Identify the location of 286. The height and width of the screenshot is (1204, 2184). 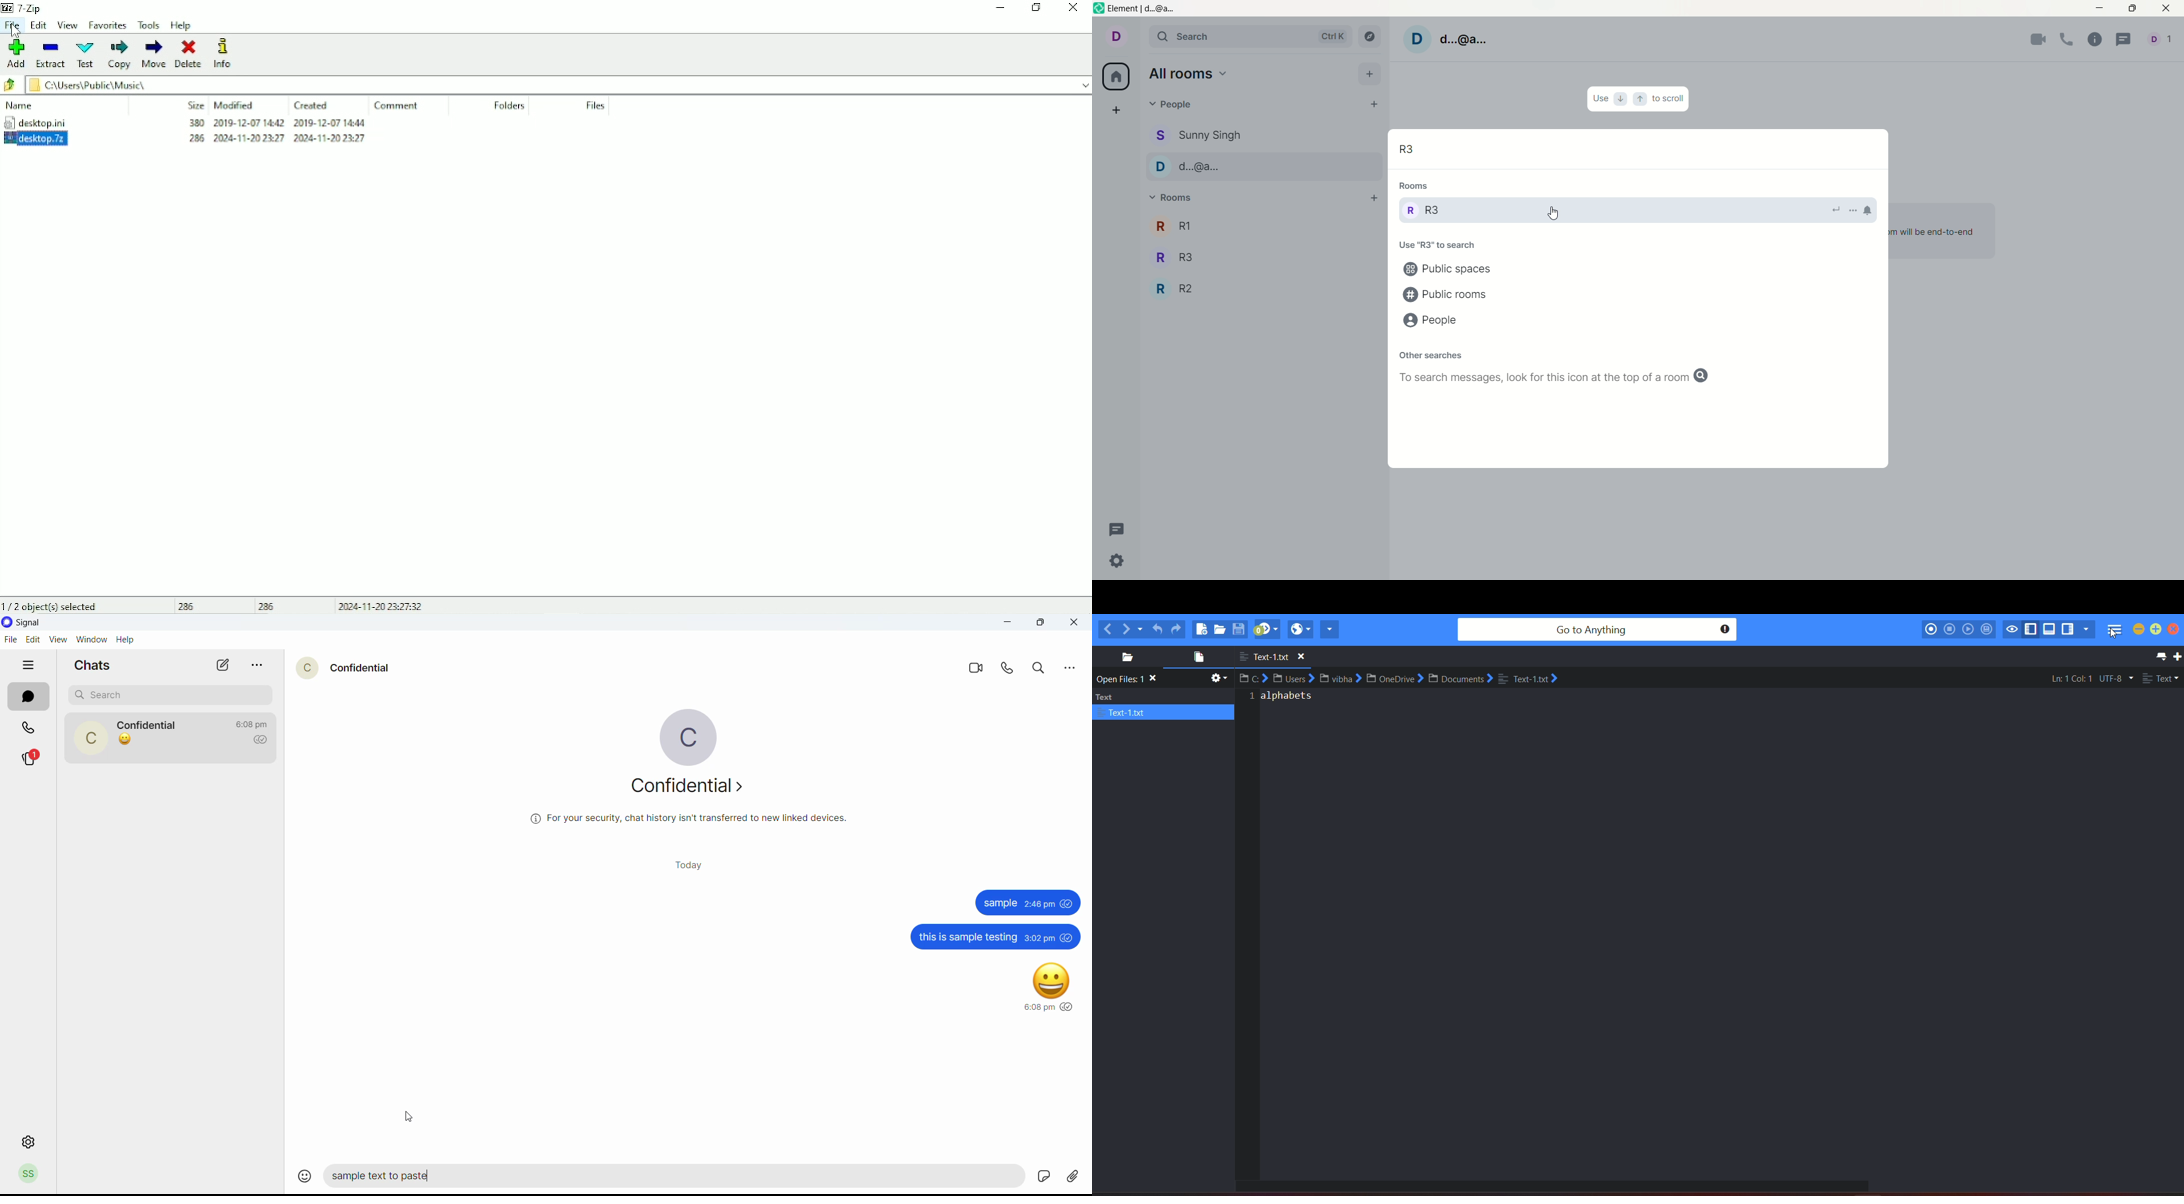
(188, 606).